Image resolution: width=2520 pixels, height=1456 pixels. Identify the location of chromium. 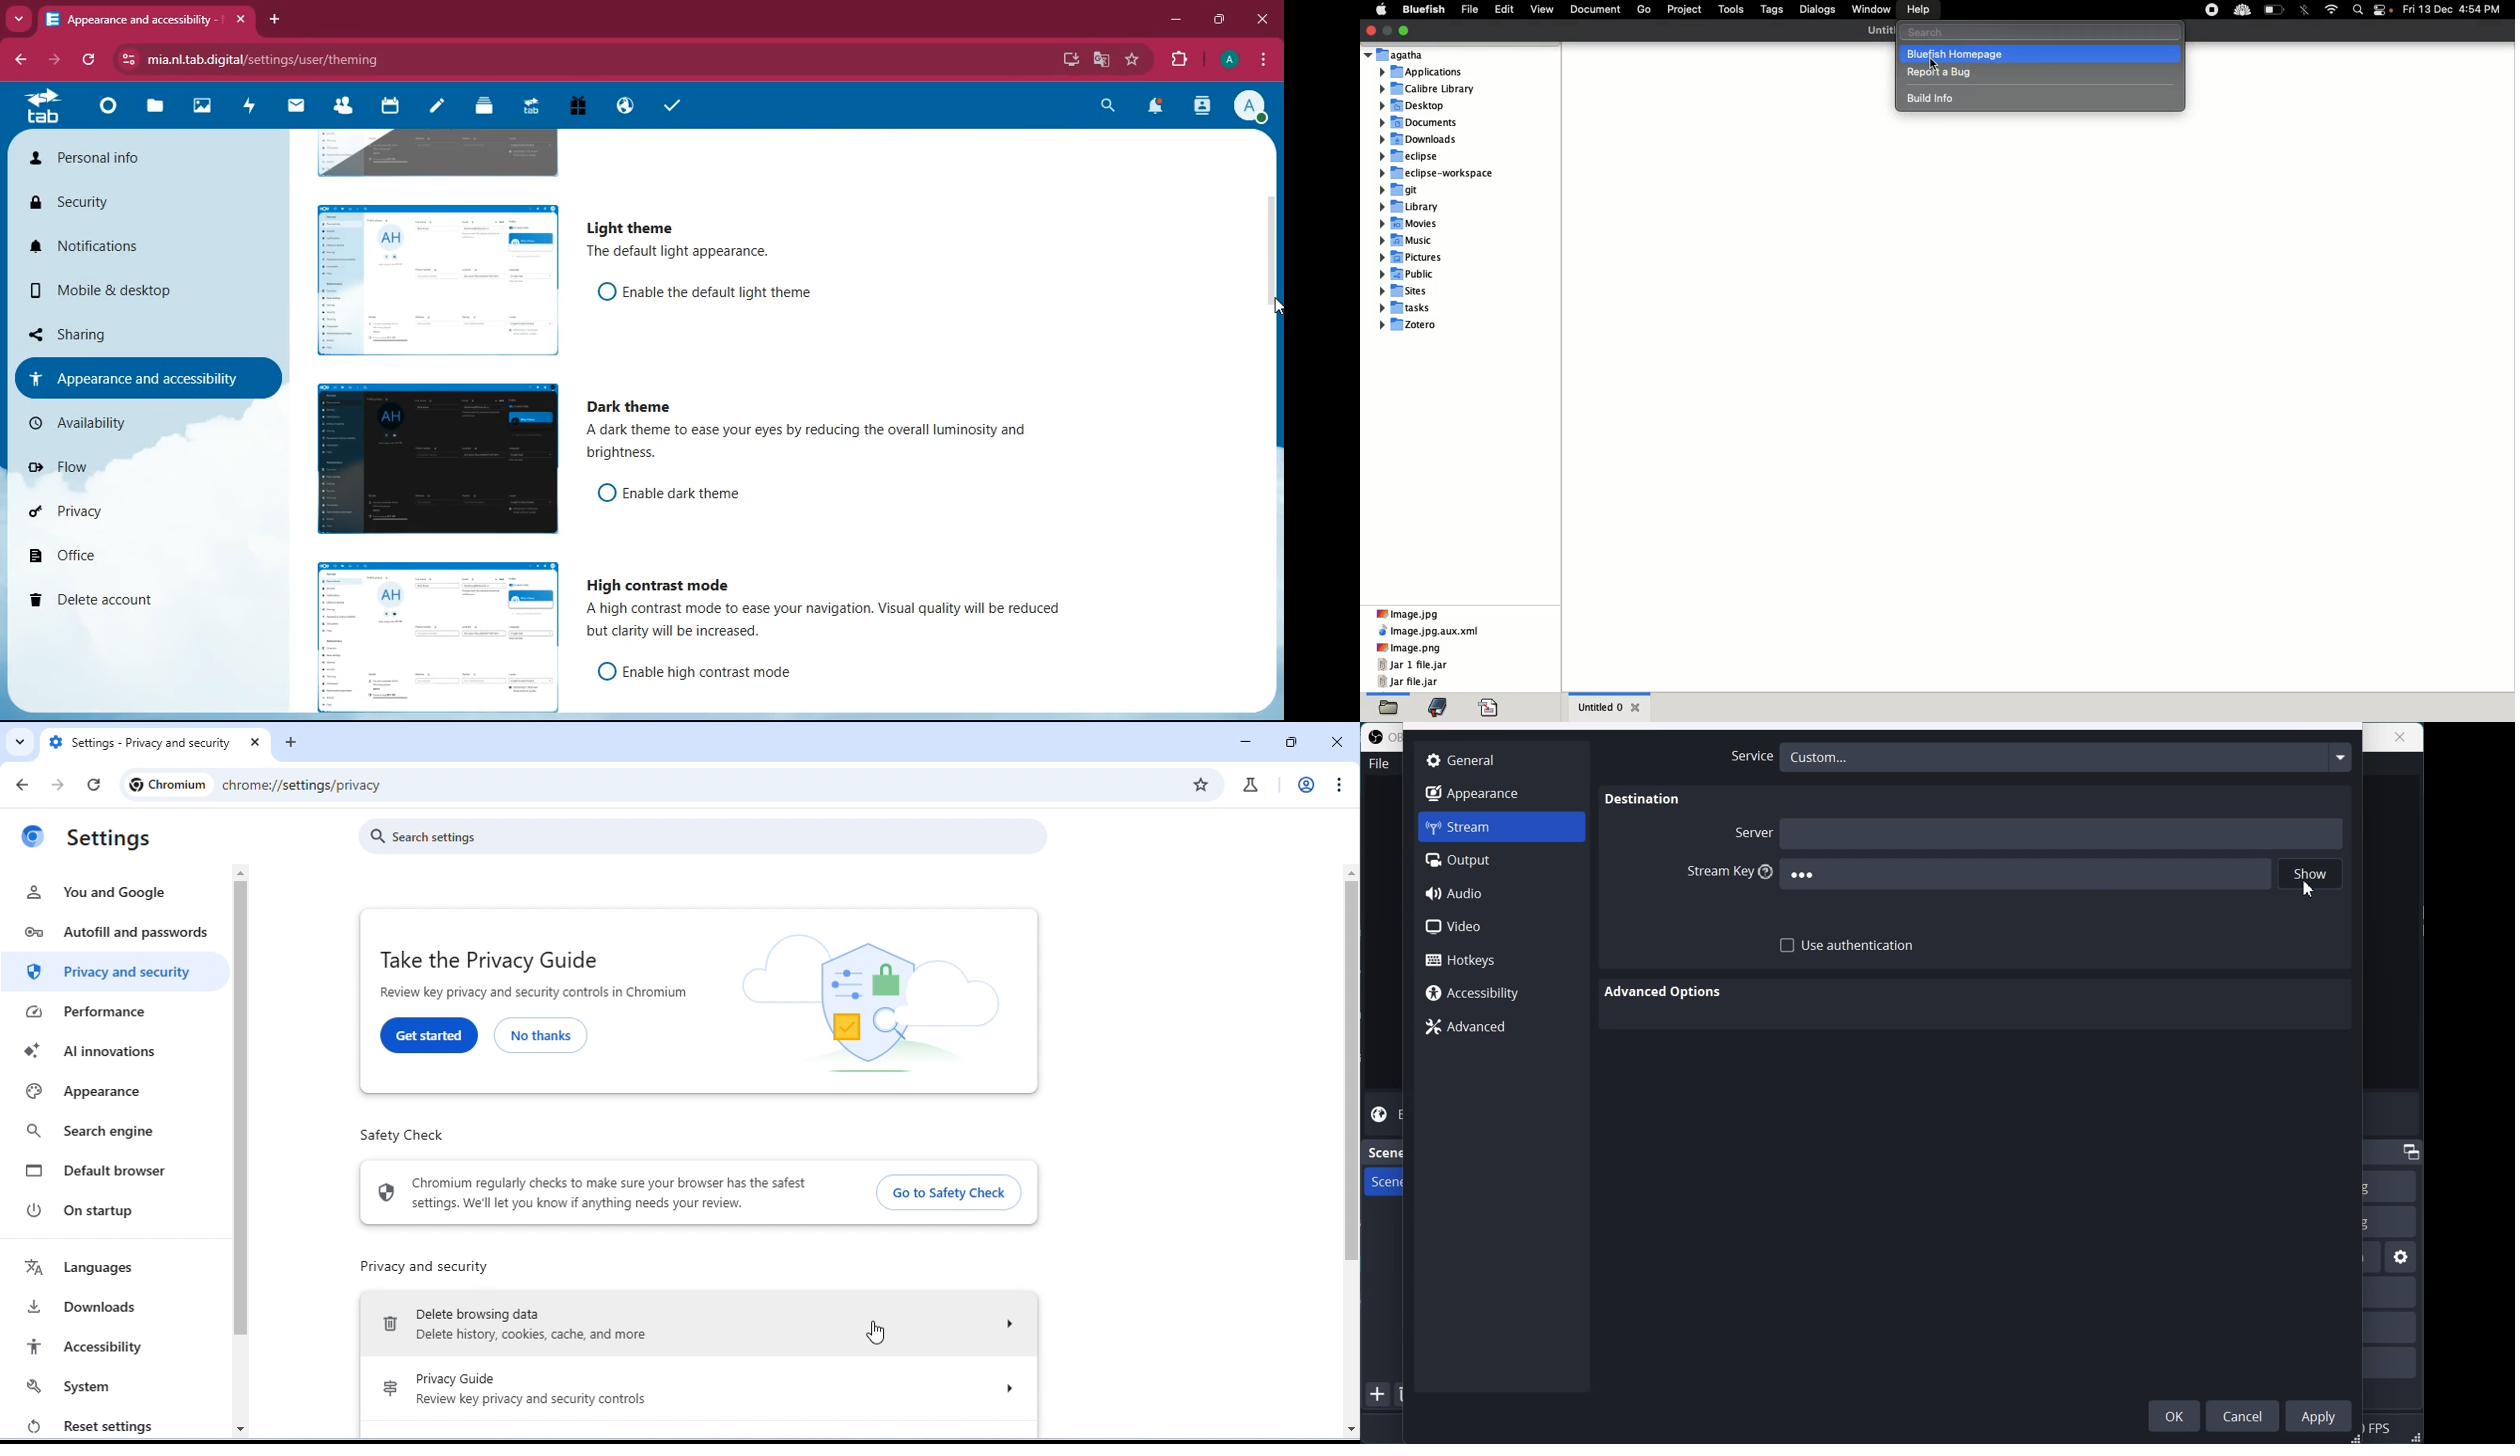
(167, 785).